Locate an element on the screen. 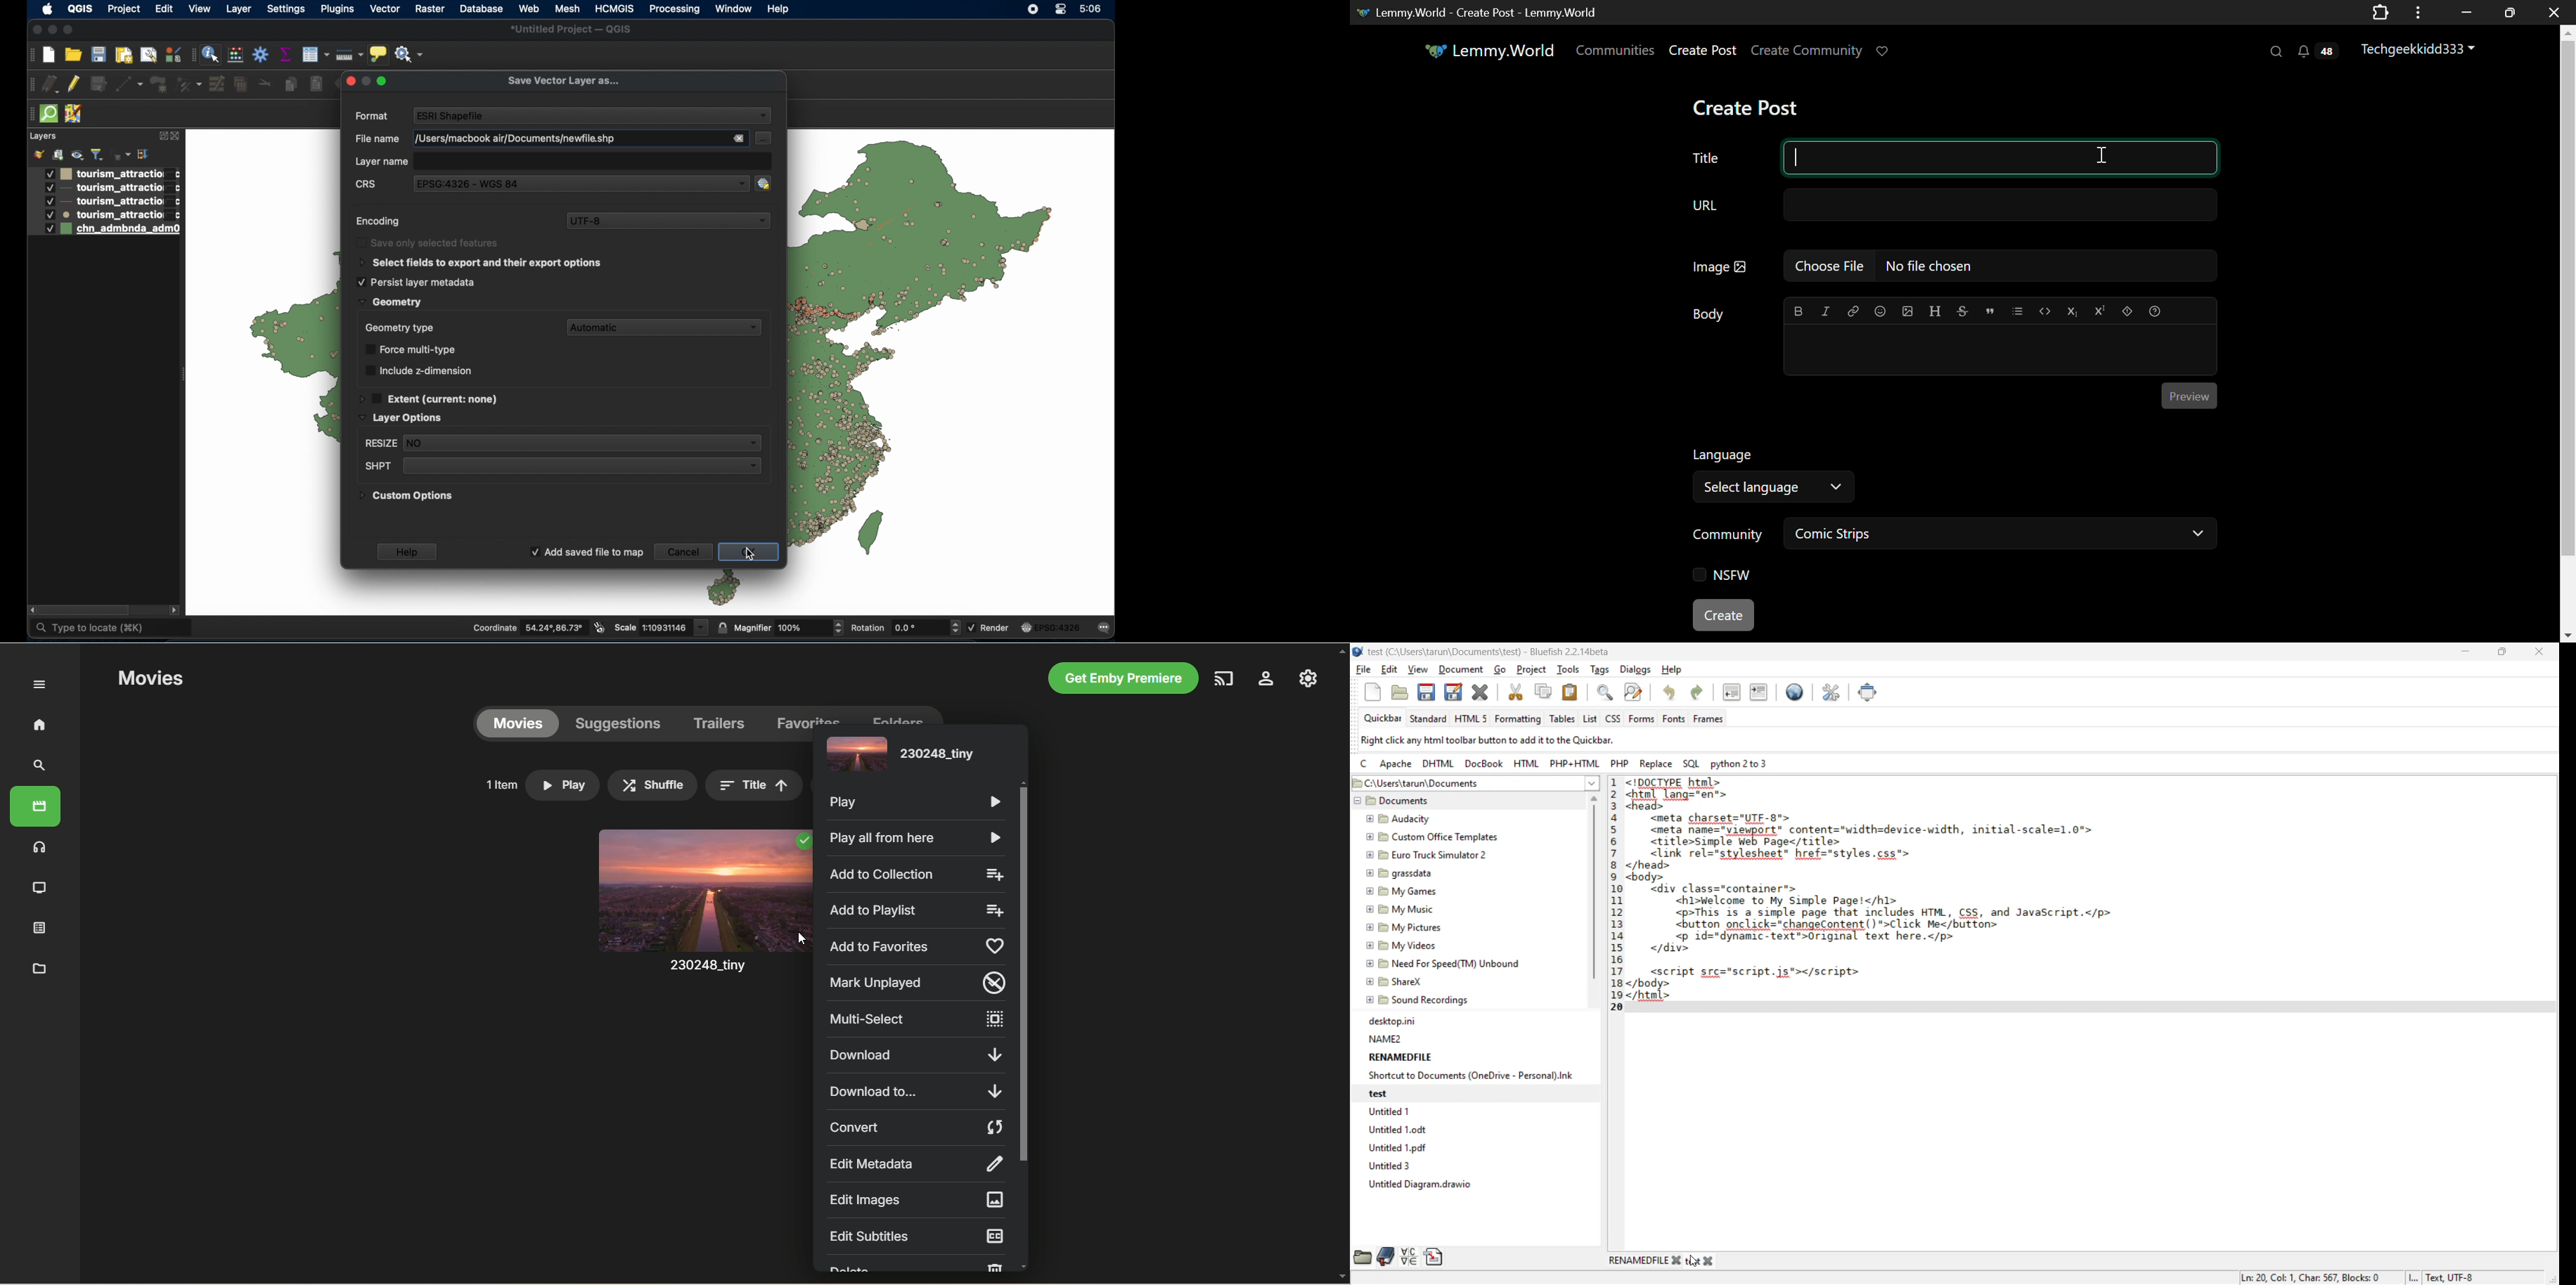 The height and width of the screenshot is (1288, 2576). get emby premiere is located at coordinates (1119, 679).